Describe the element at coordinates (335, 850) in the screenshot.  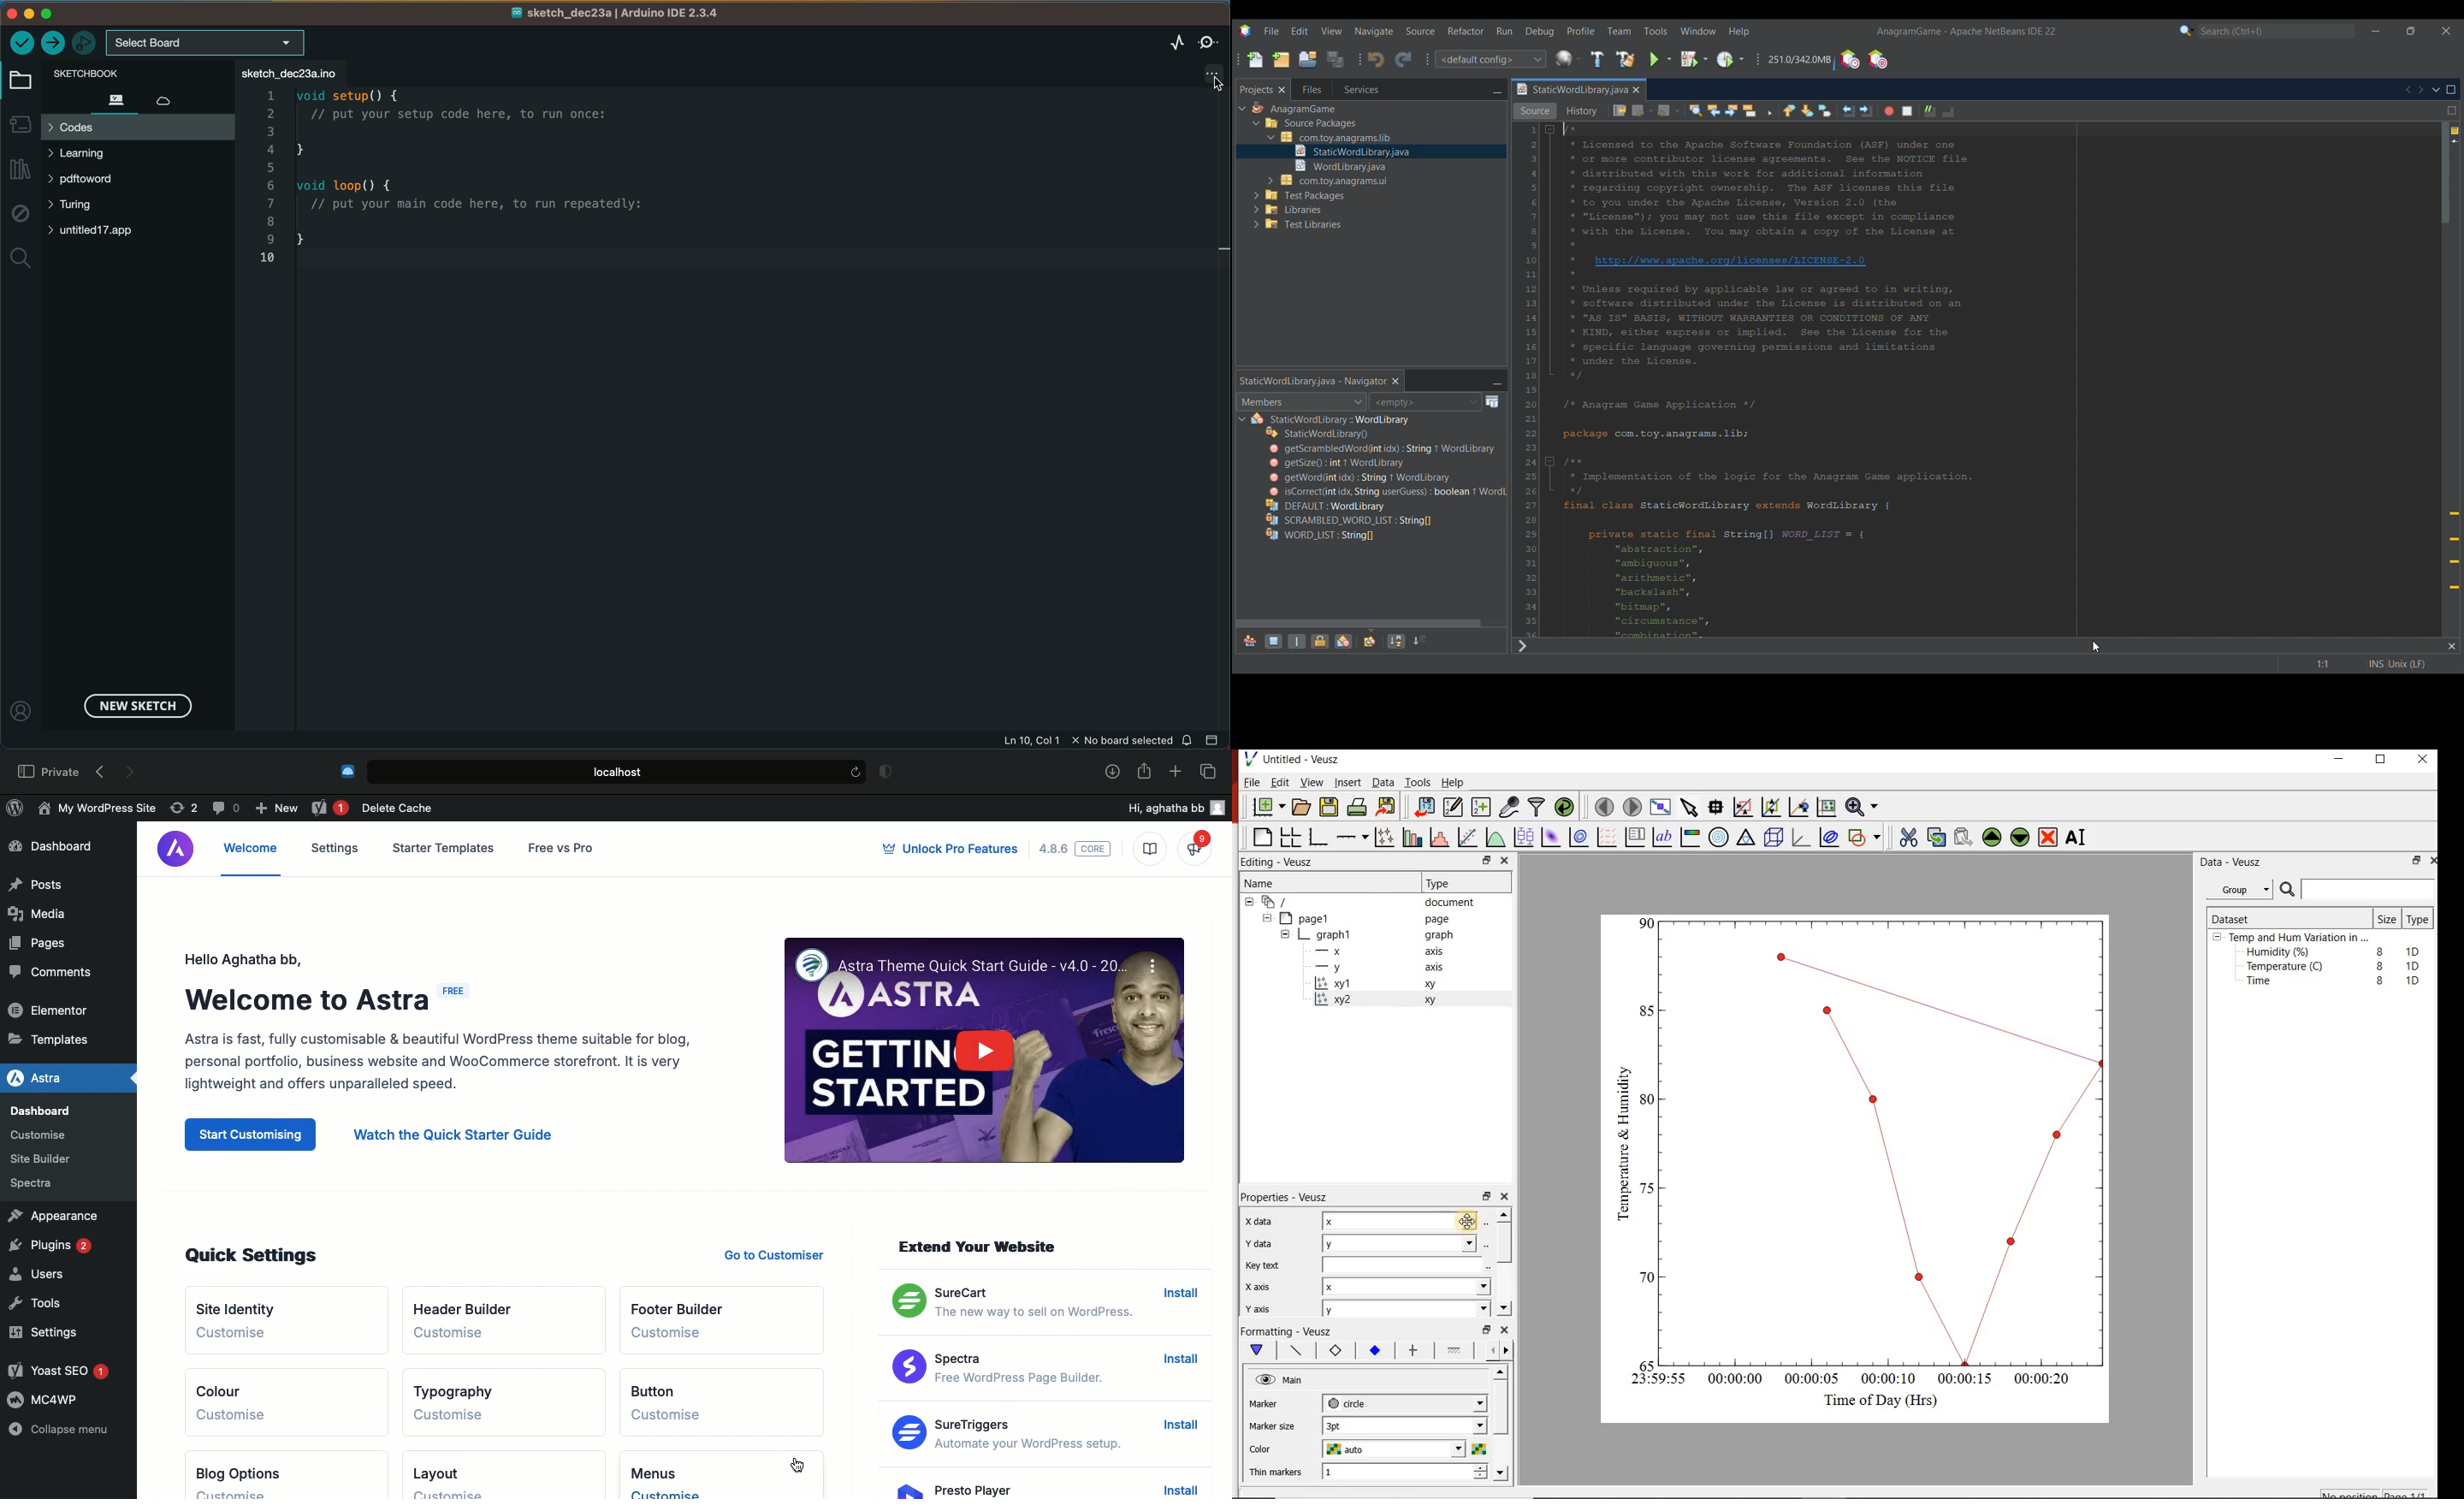
I see `Settings` at that location.